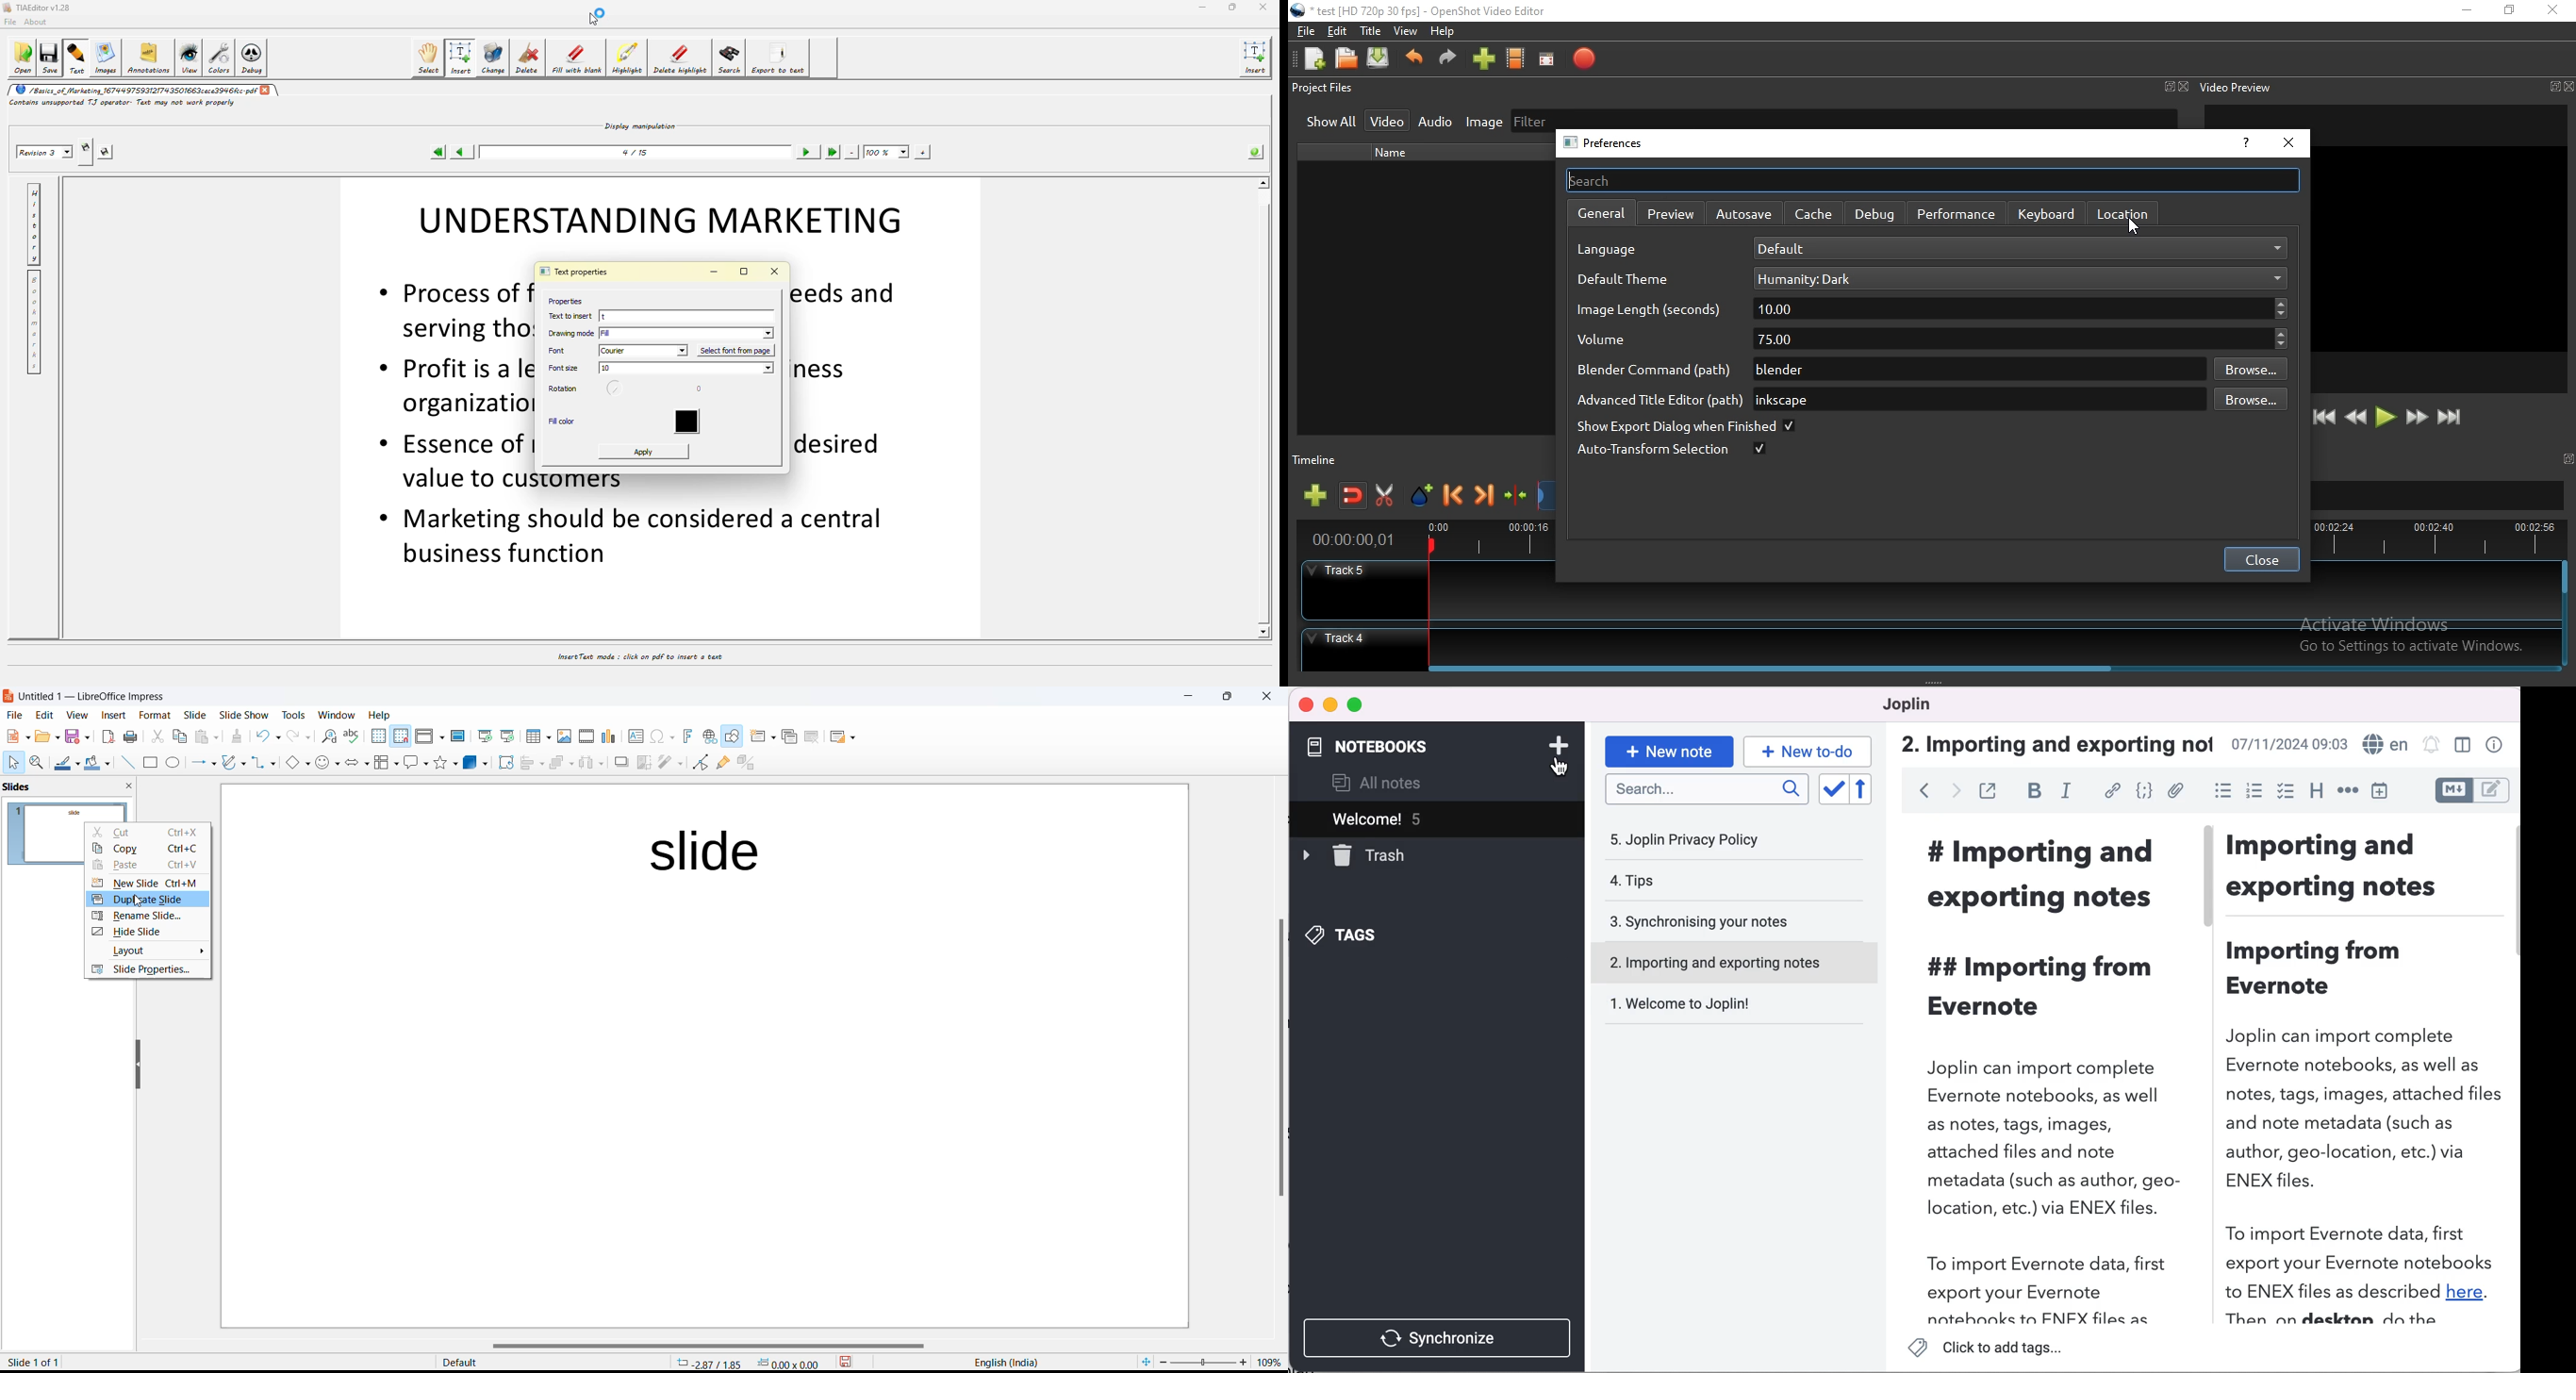 The width and height of the screenshot is (2576, 1400). What do you see at coordinates (1349, 541) in the screenshot?
I see `time` at bounding box center [1349, 541].